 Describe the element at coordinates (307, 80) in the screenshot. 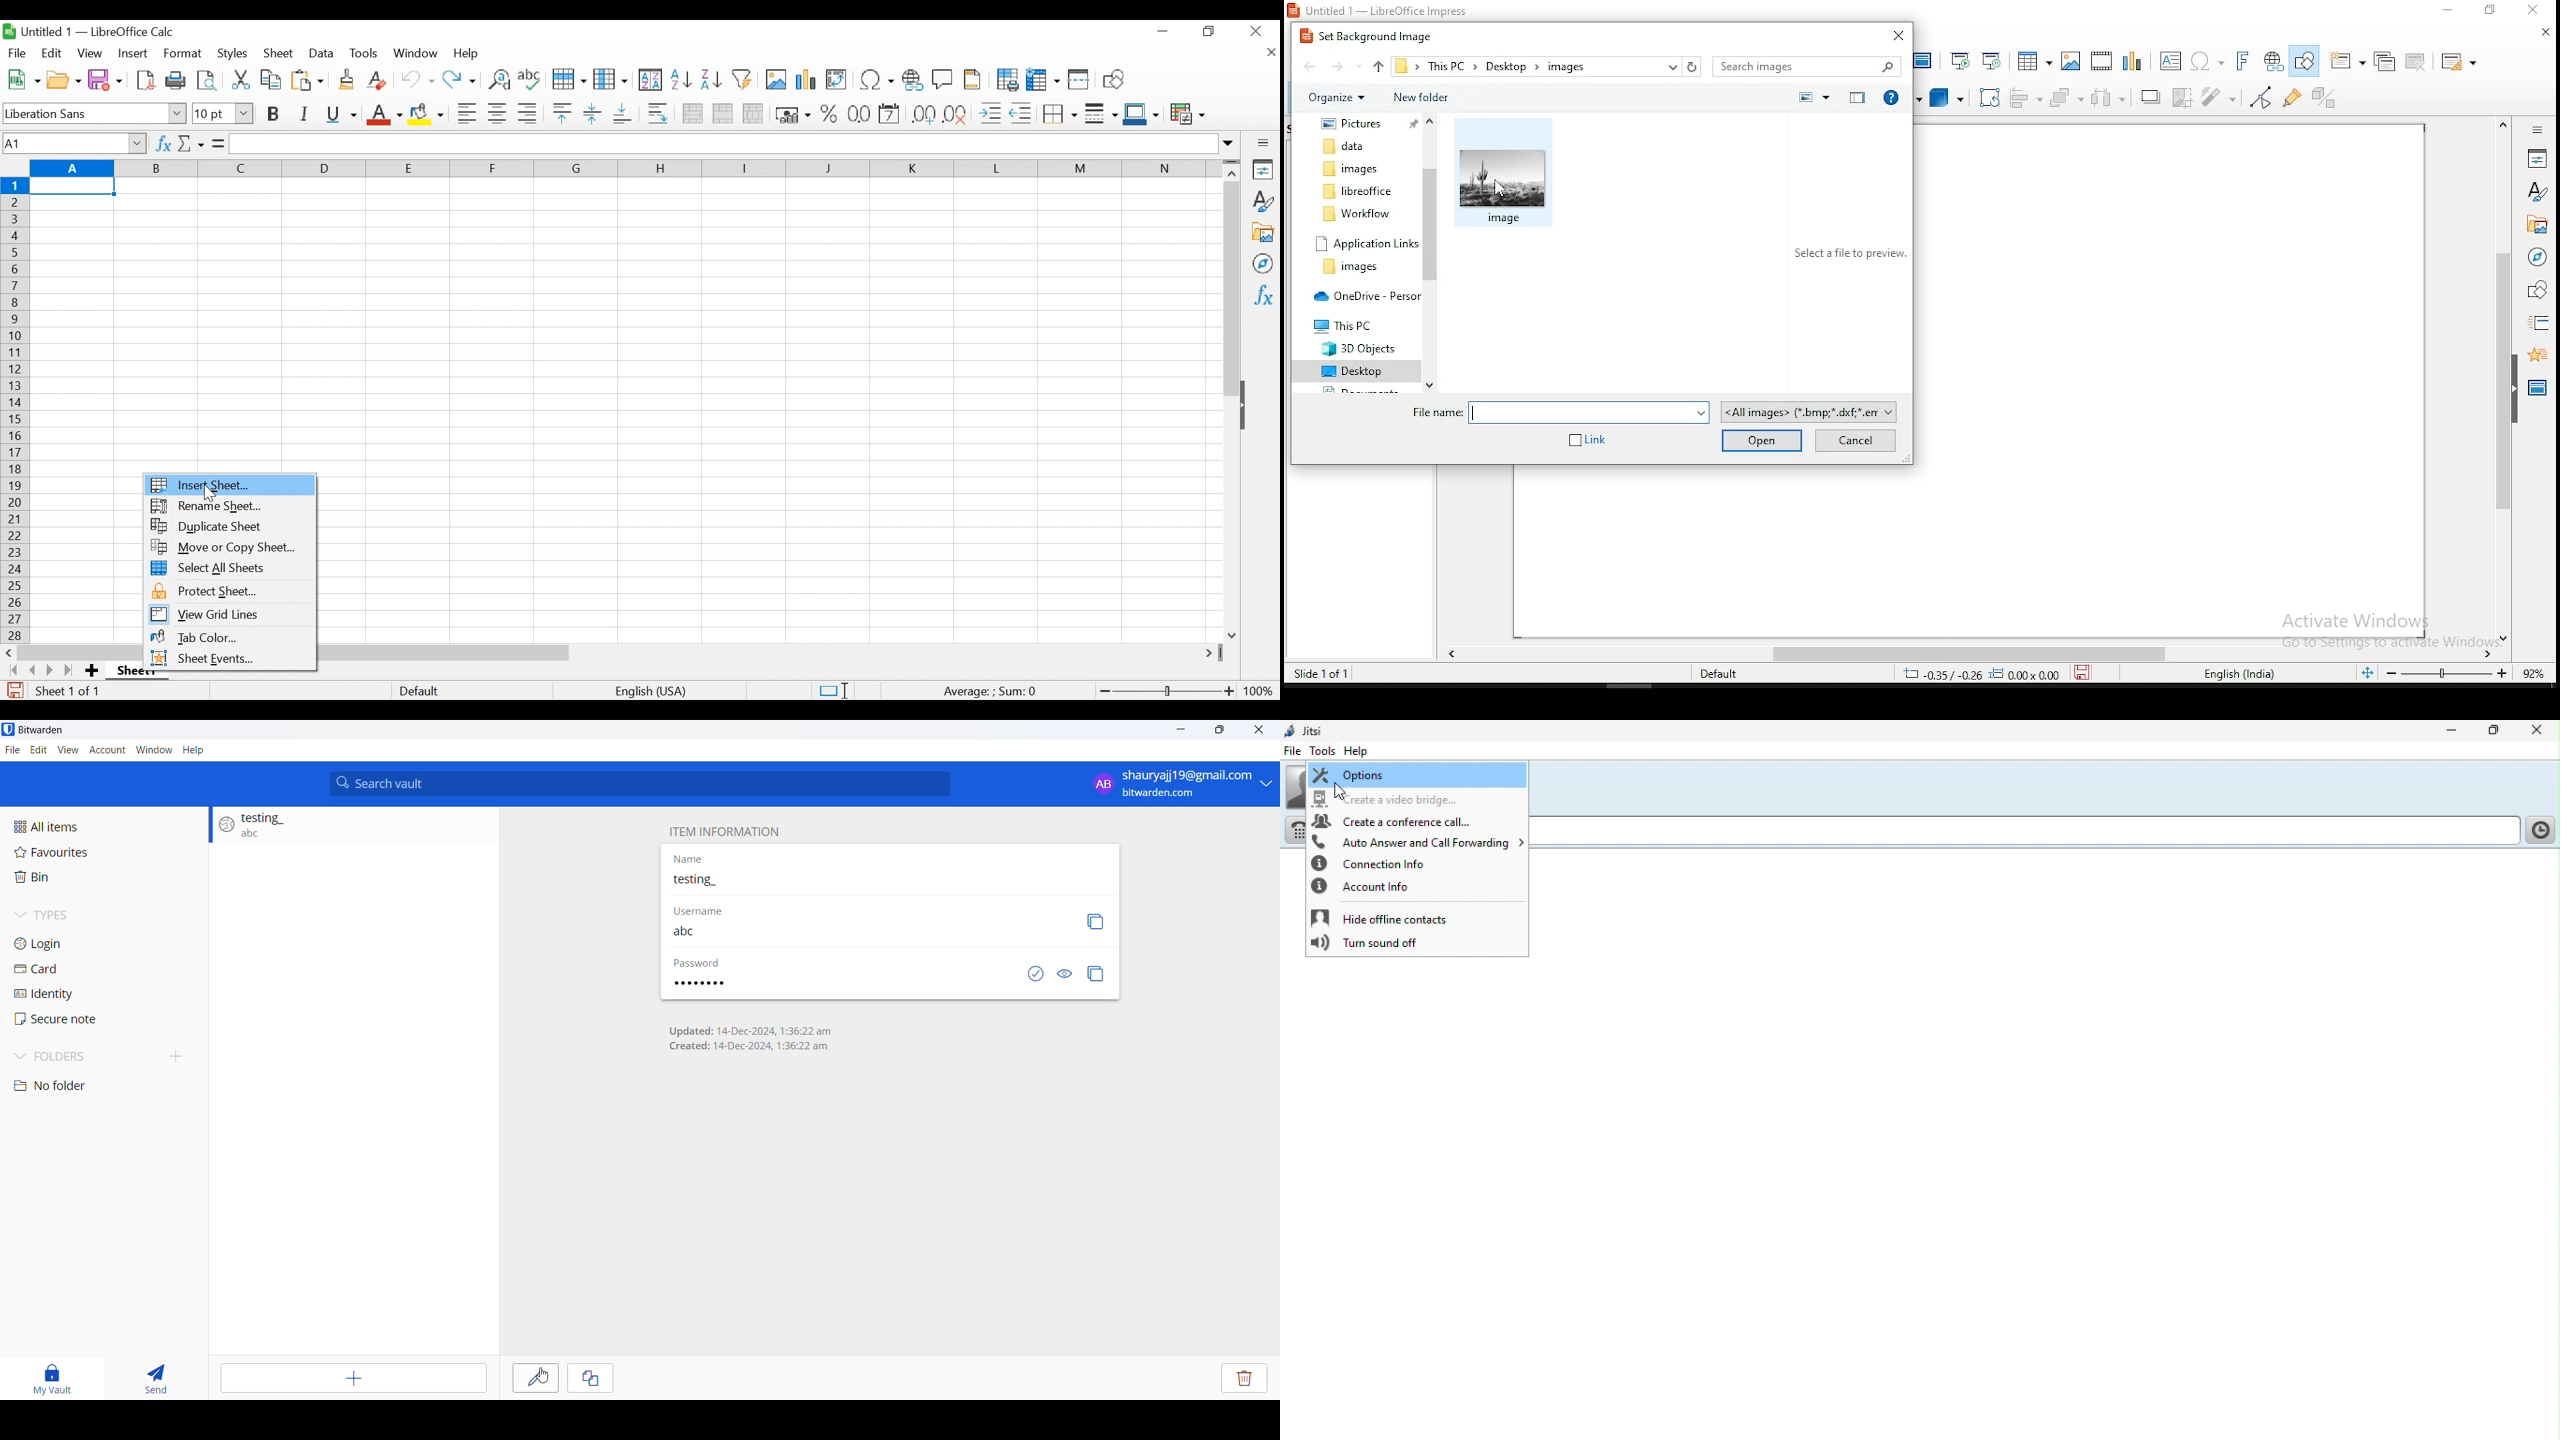

I see `Paste` at that location.